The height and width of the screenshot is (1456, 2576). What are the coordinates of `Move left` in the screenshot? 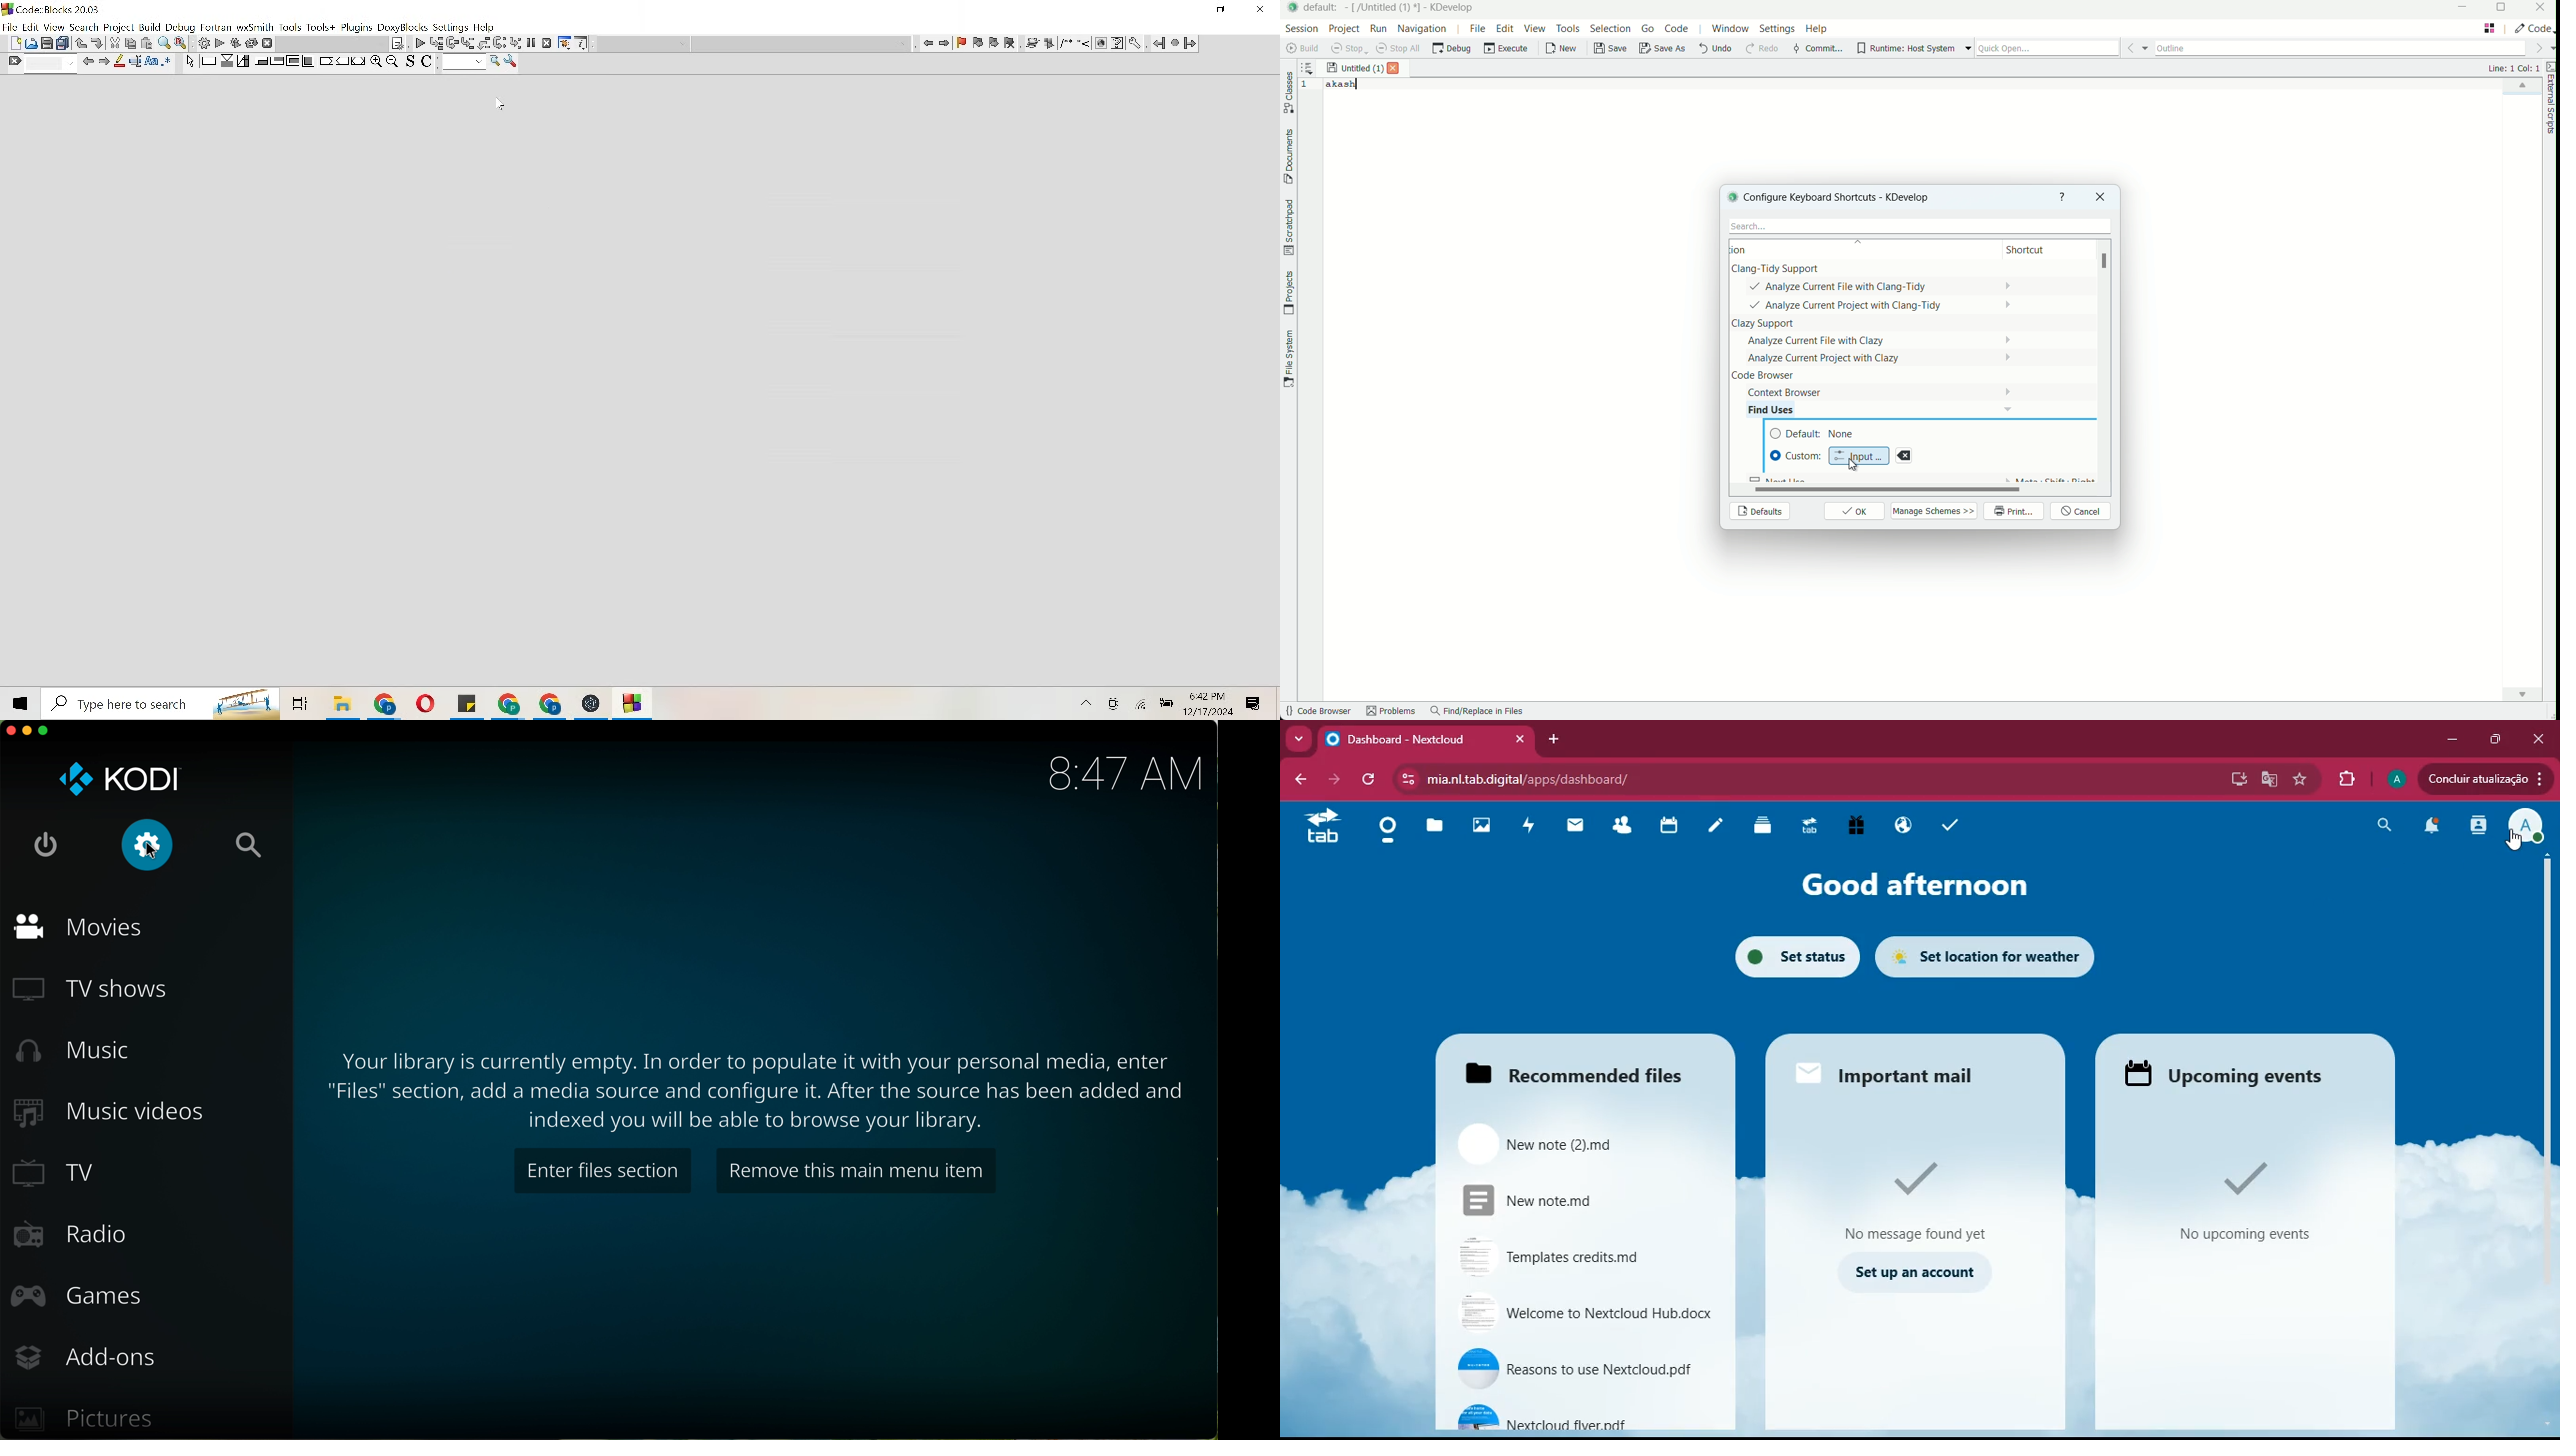 It's located at (928, 42).